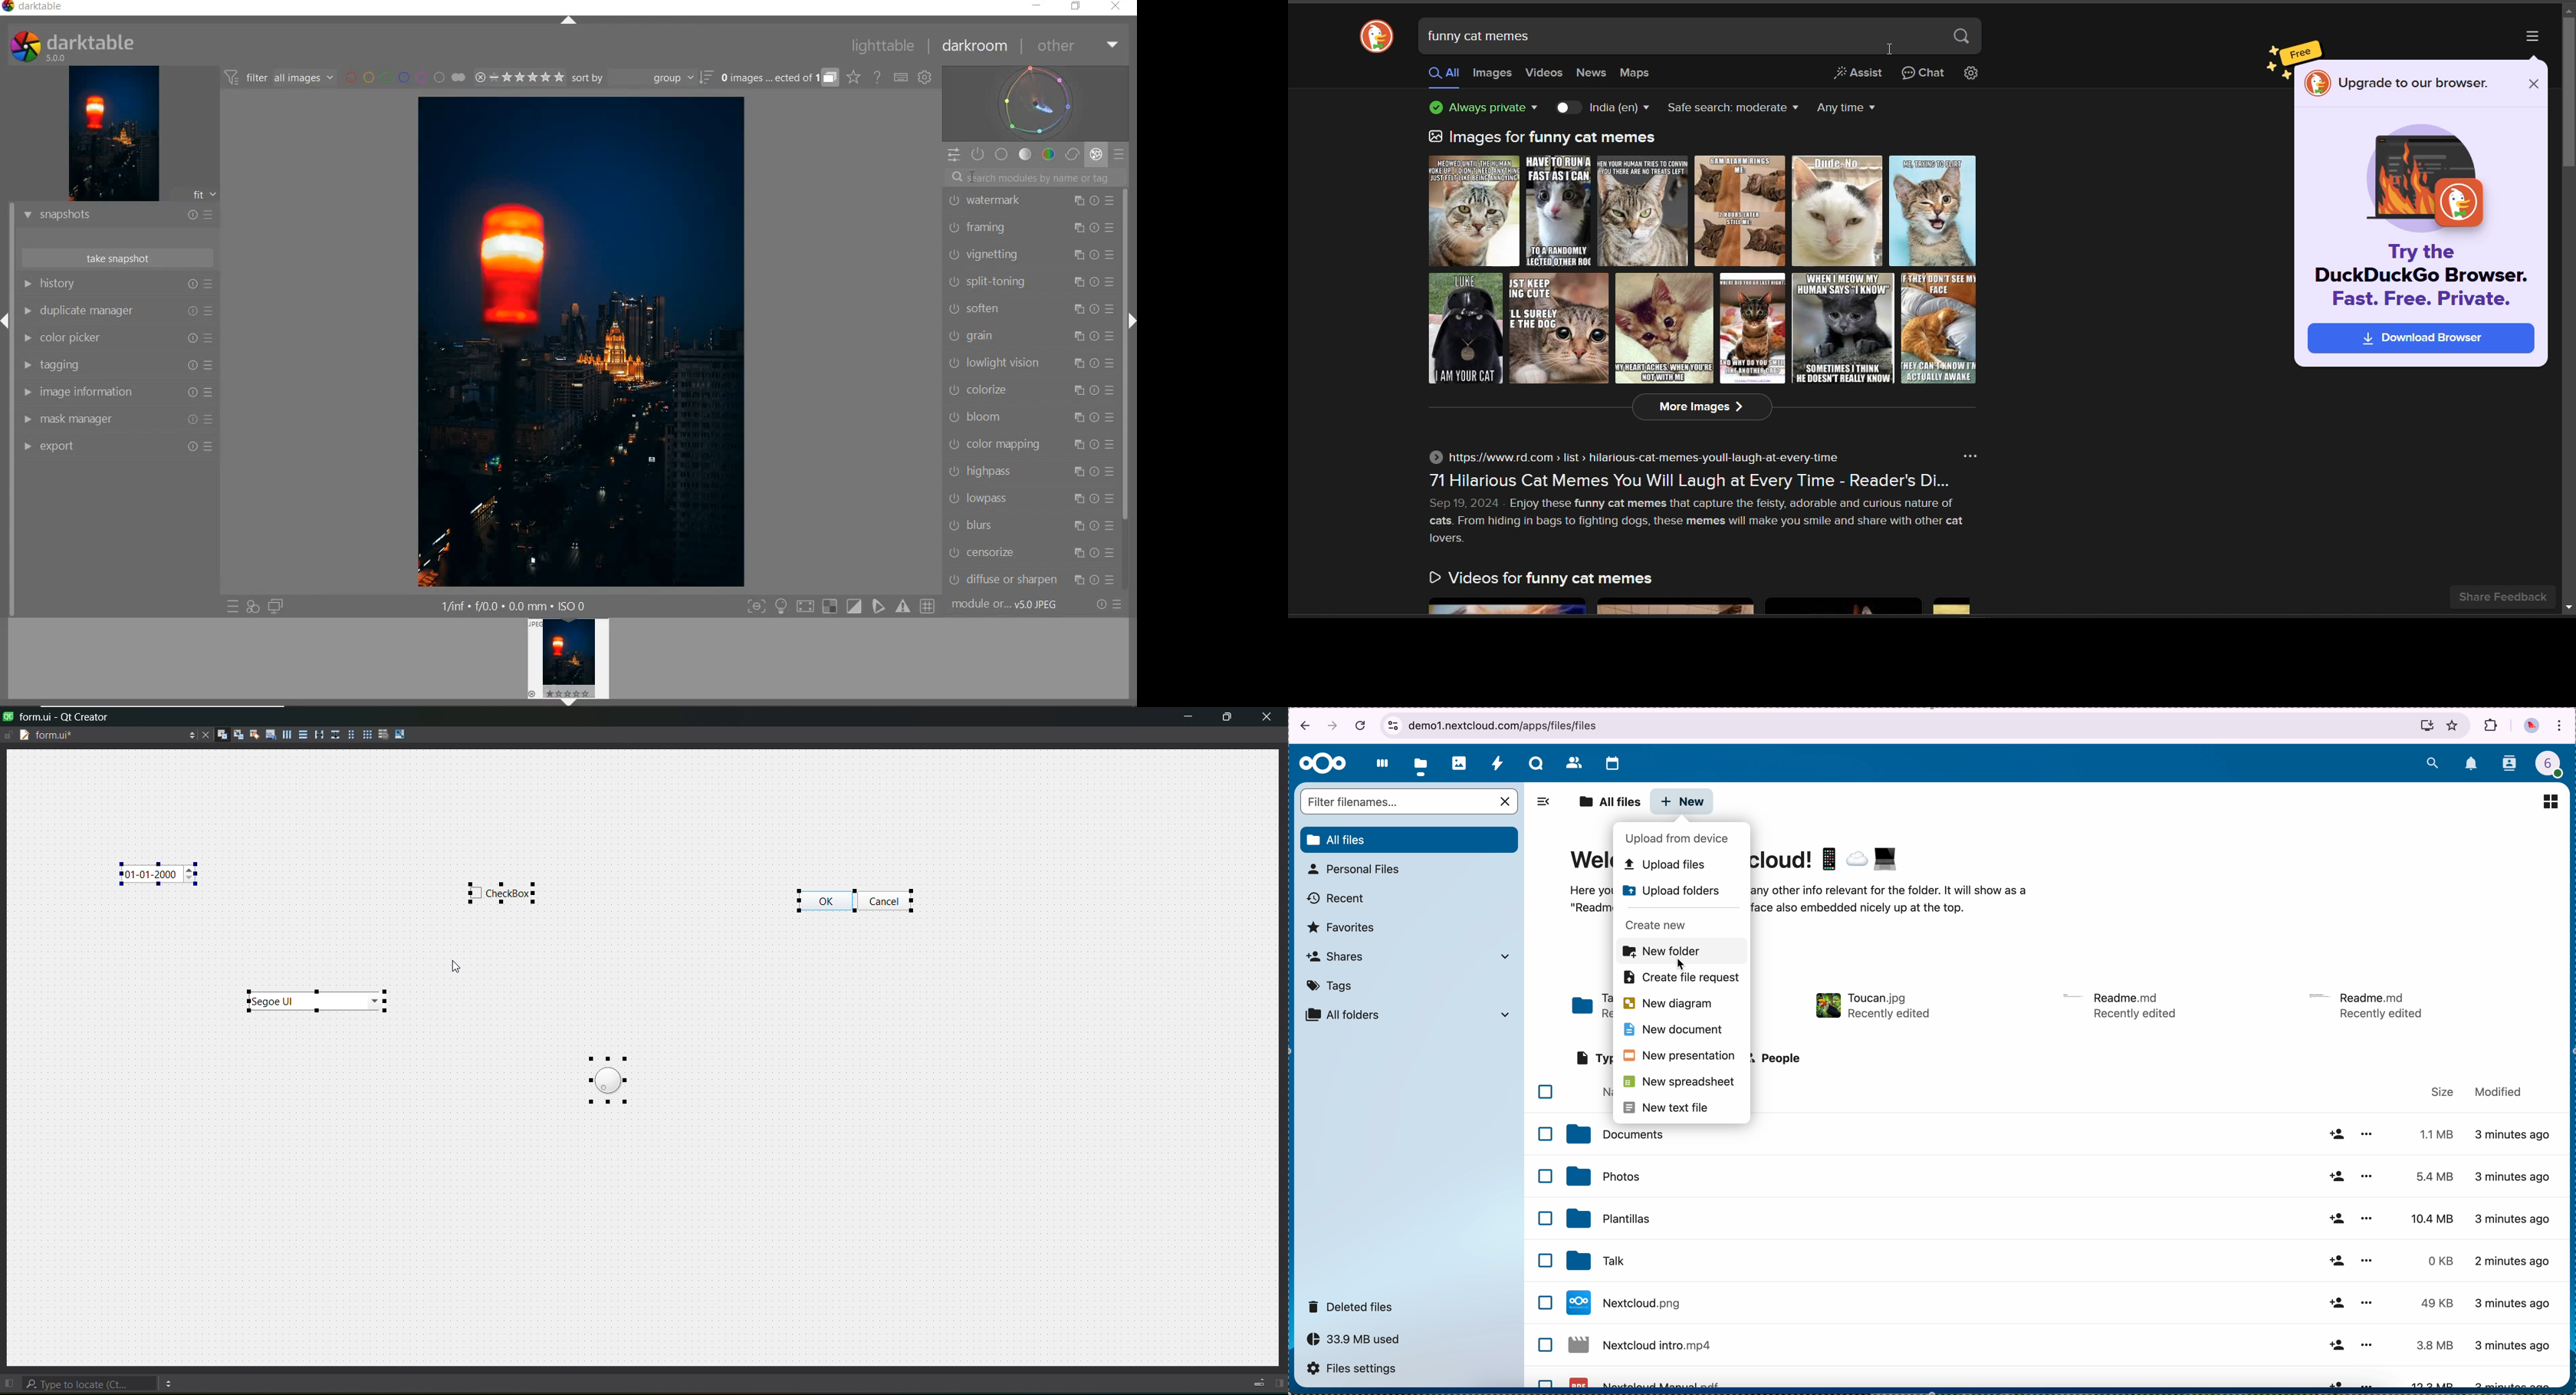 The image size is (2576, 1400). Describe the element at coordinates (1110, 201) in the screenshot. I see `Preset and reset` at that location.